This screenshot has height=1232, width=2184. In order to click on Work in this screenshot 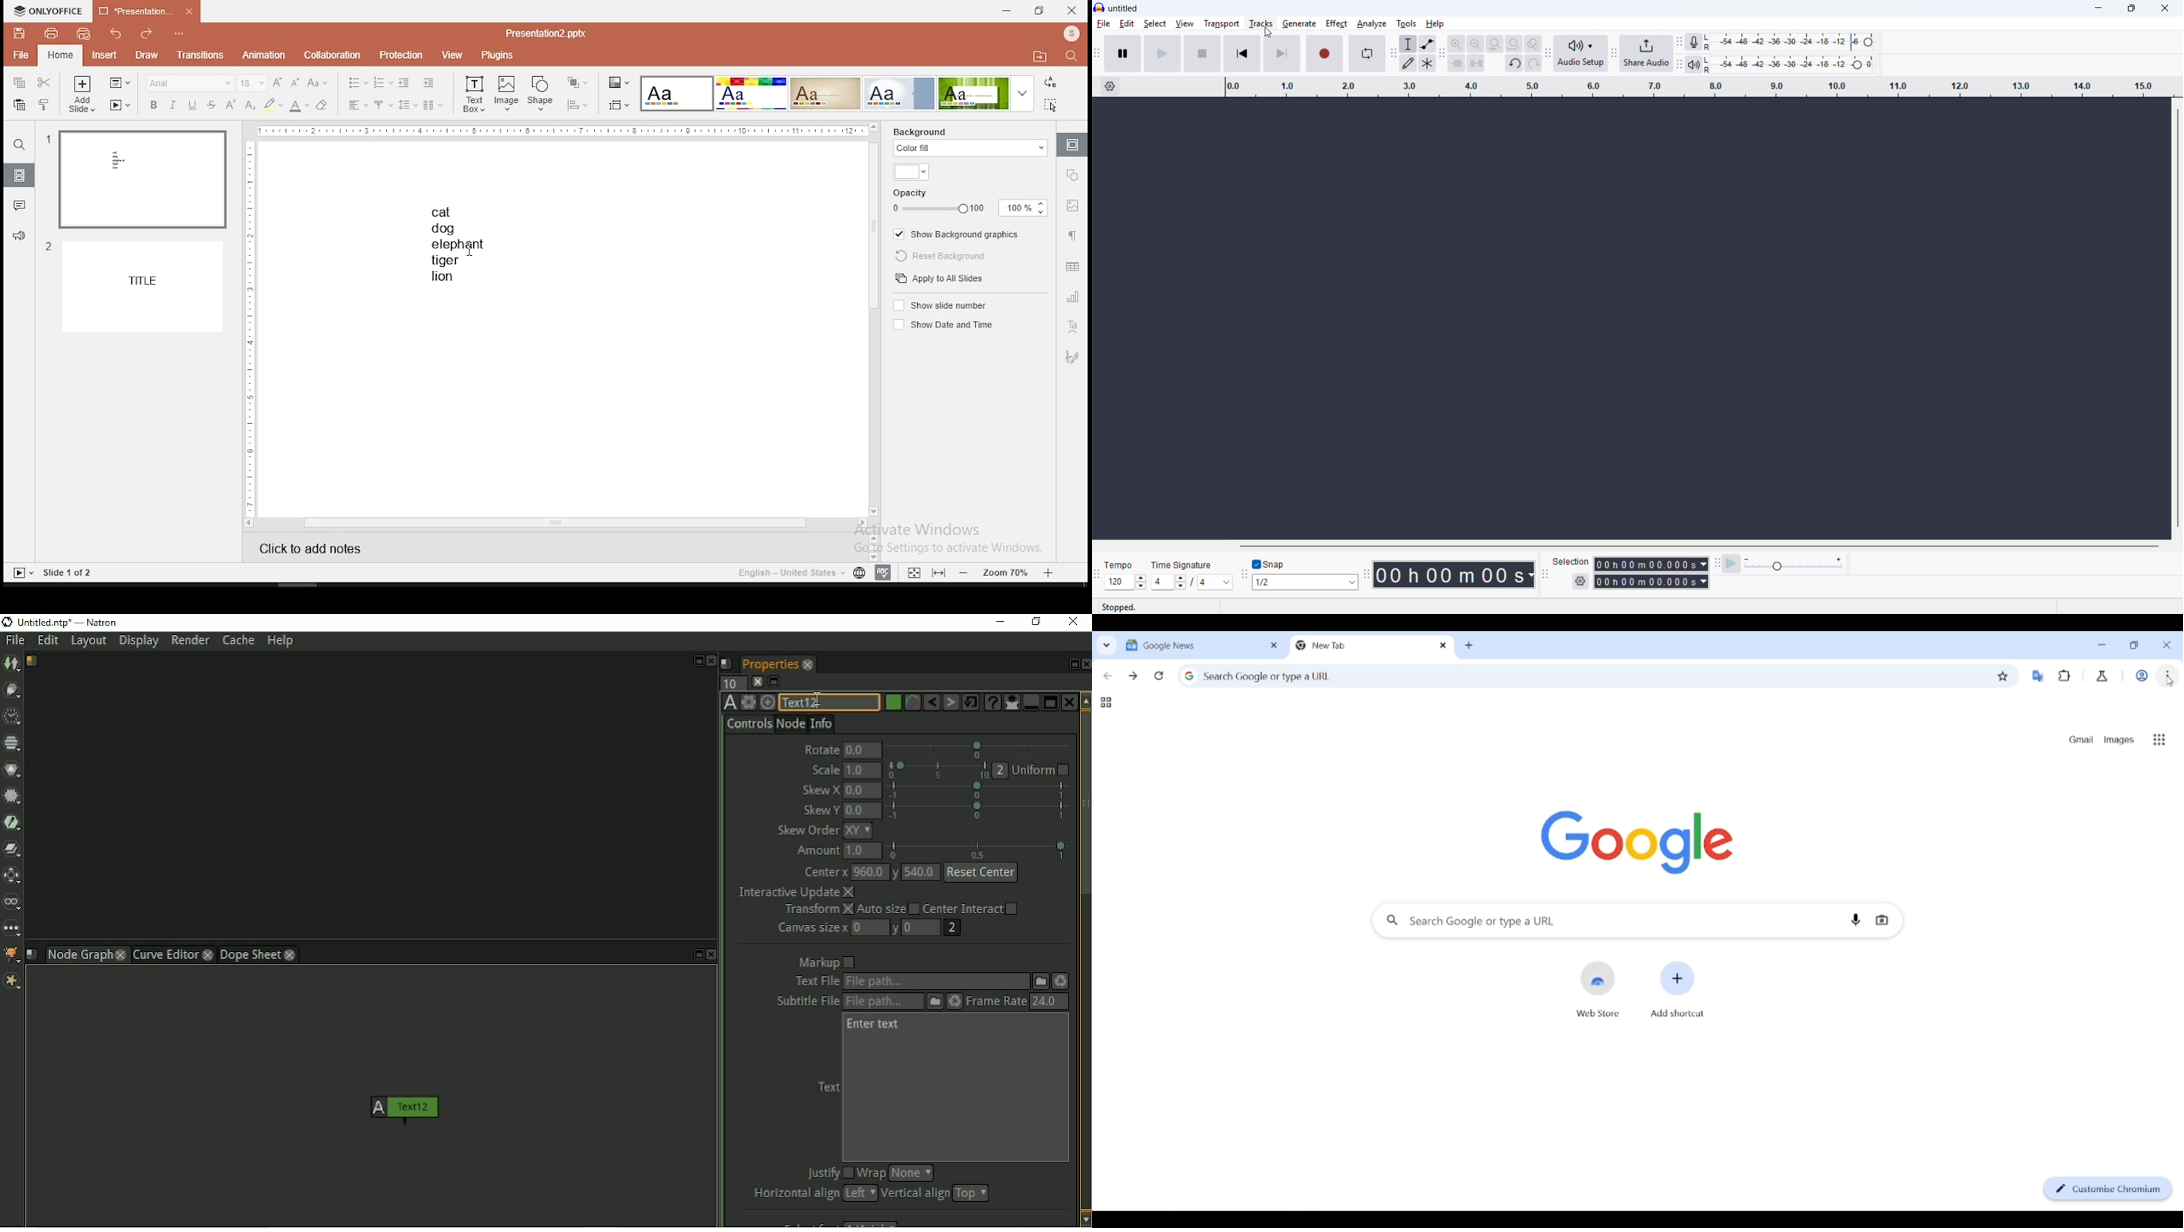, I will do `click(2142, 675)`.